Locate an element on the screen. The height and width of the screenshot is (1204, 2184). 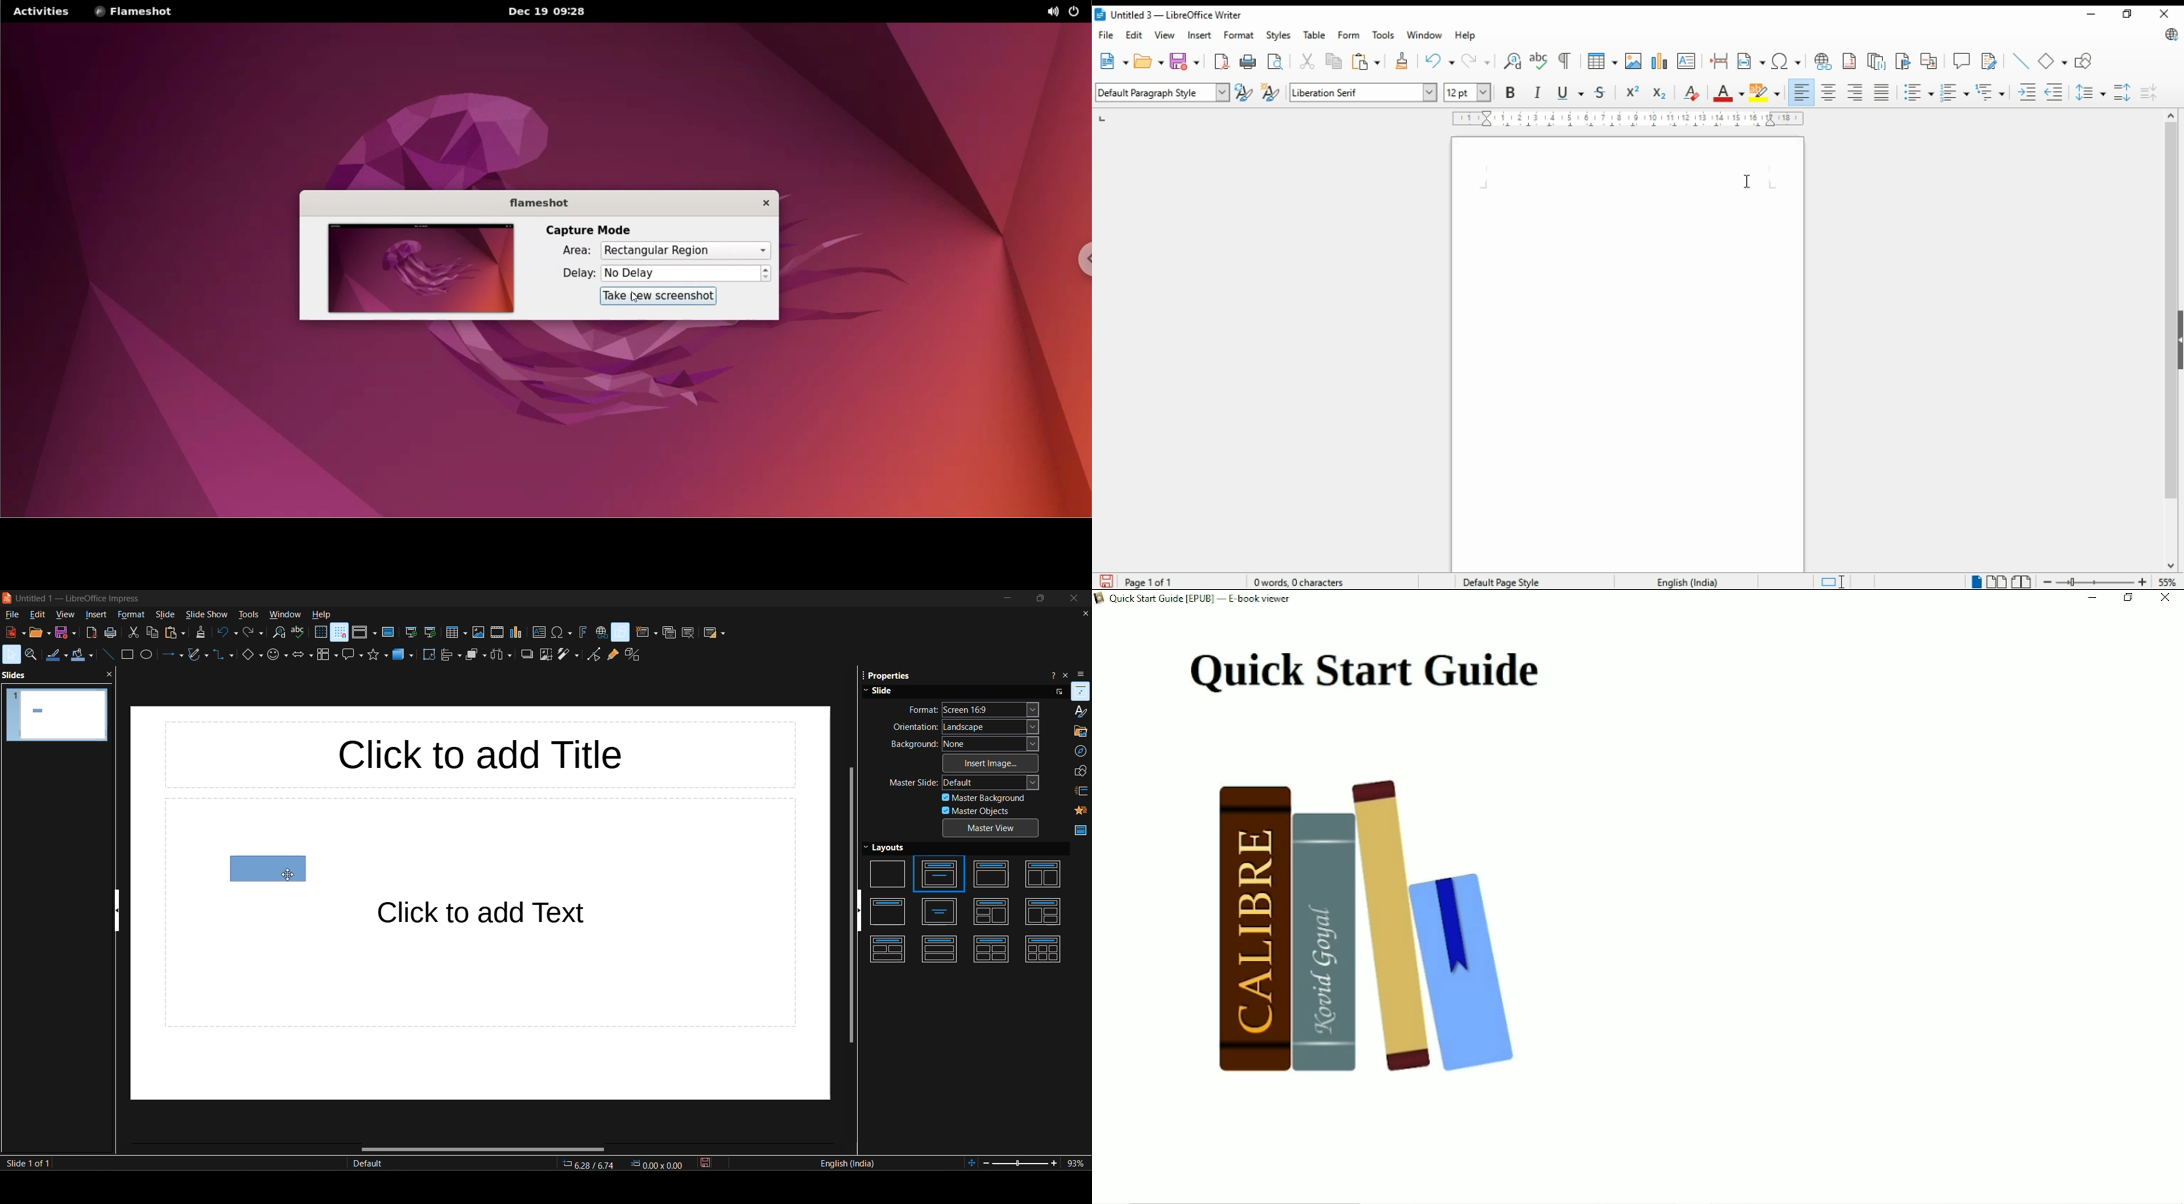
orientation is located at coordinates (966, 728).